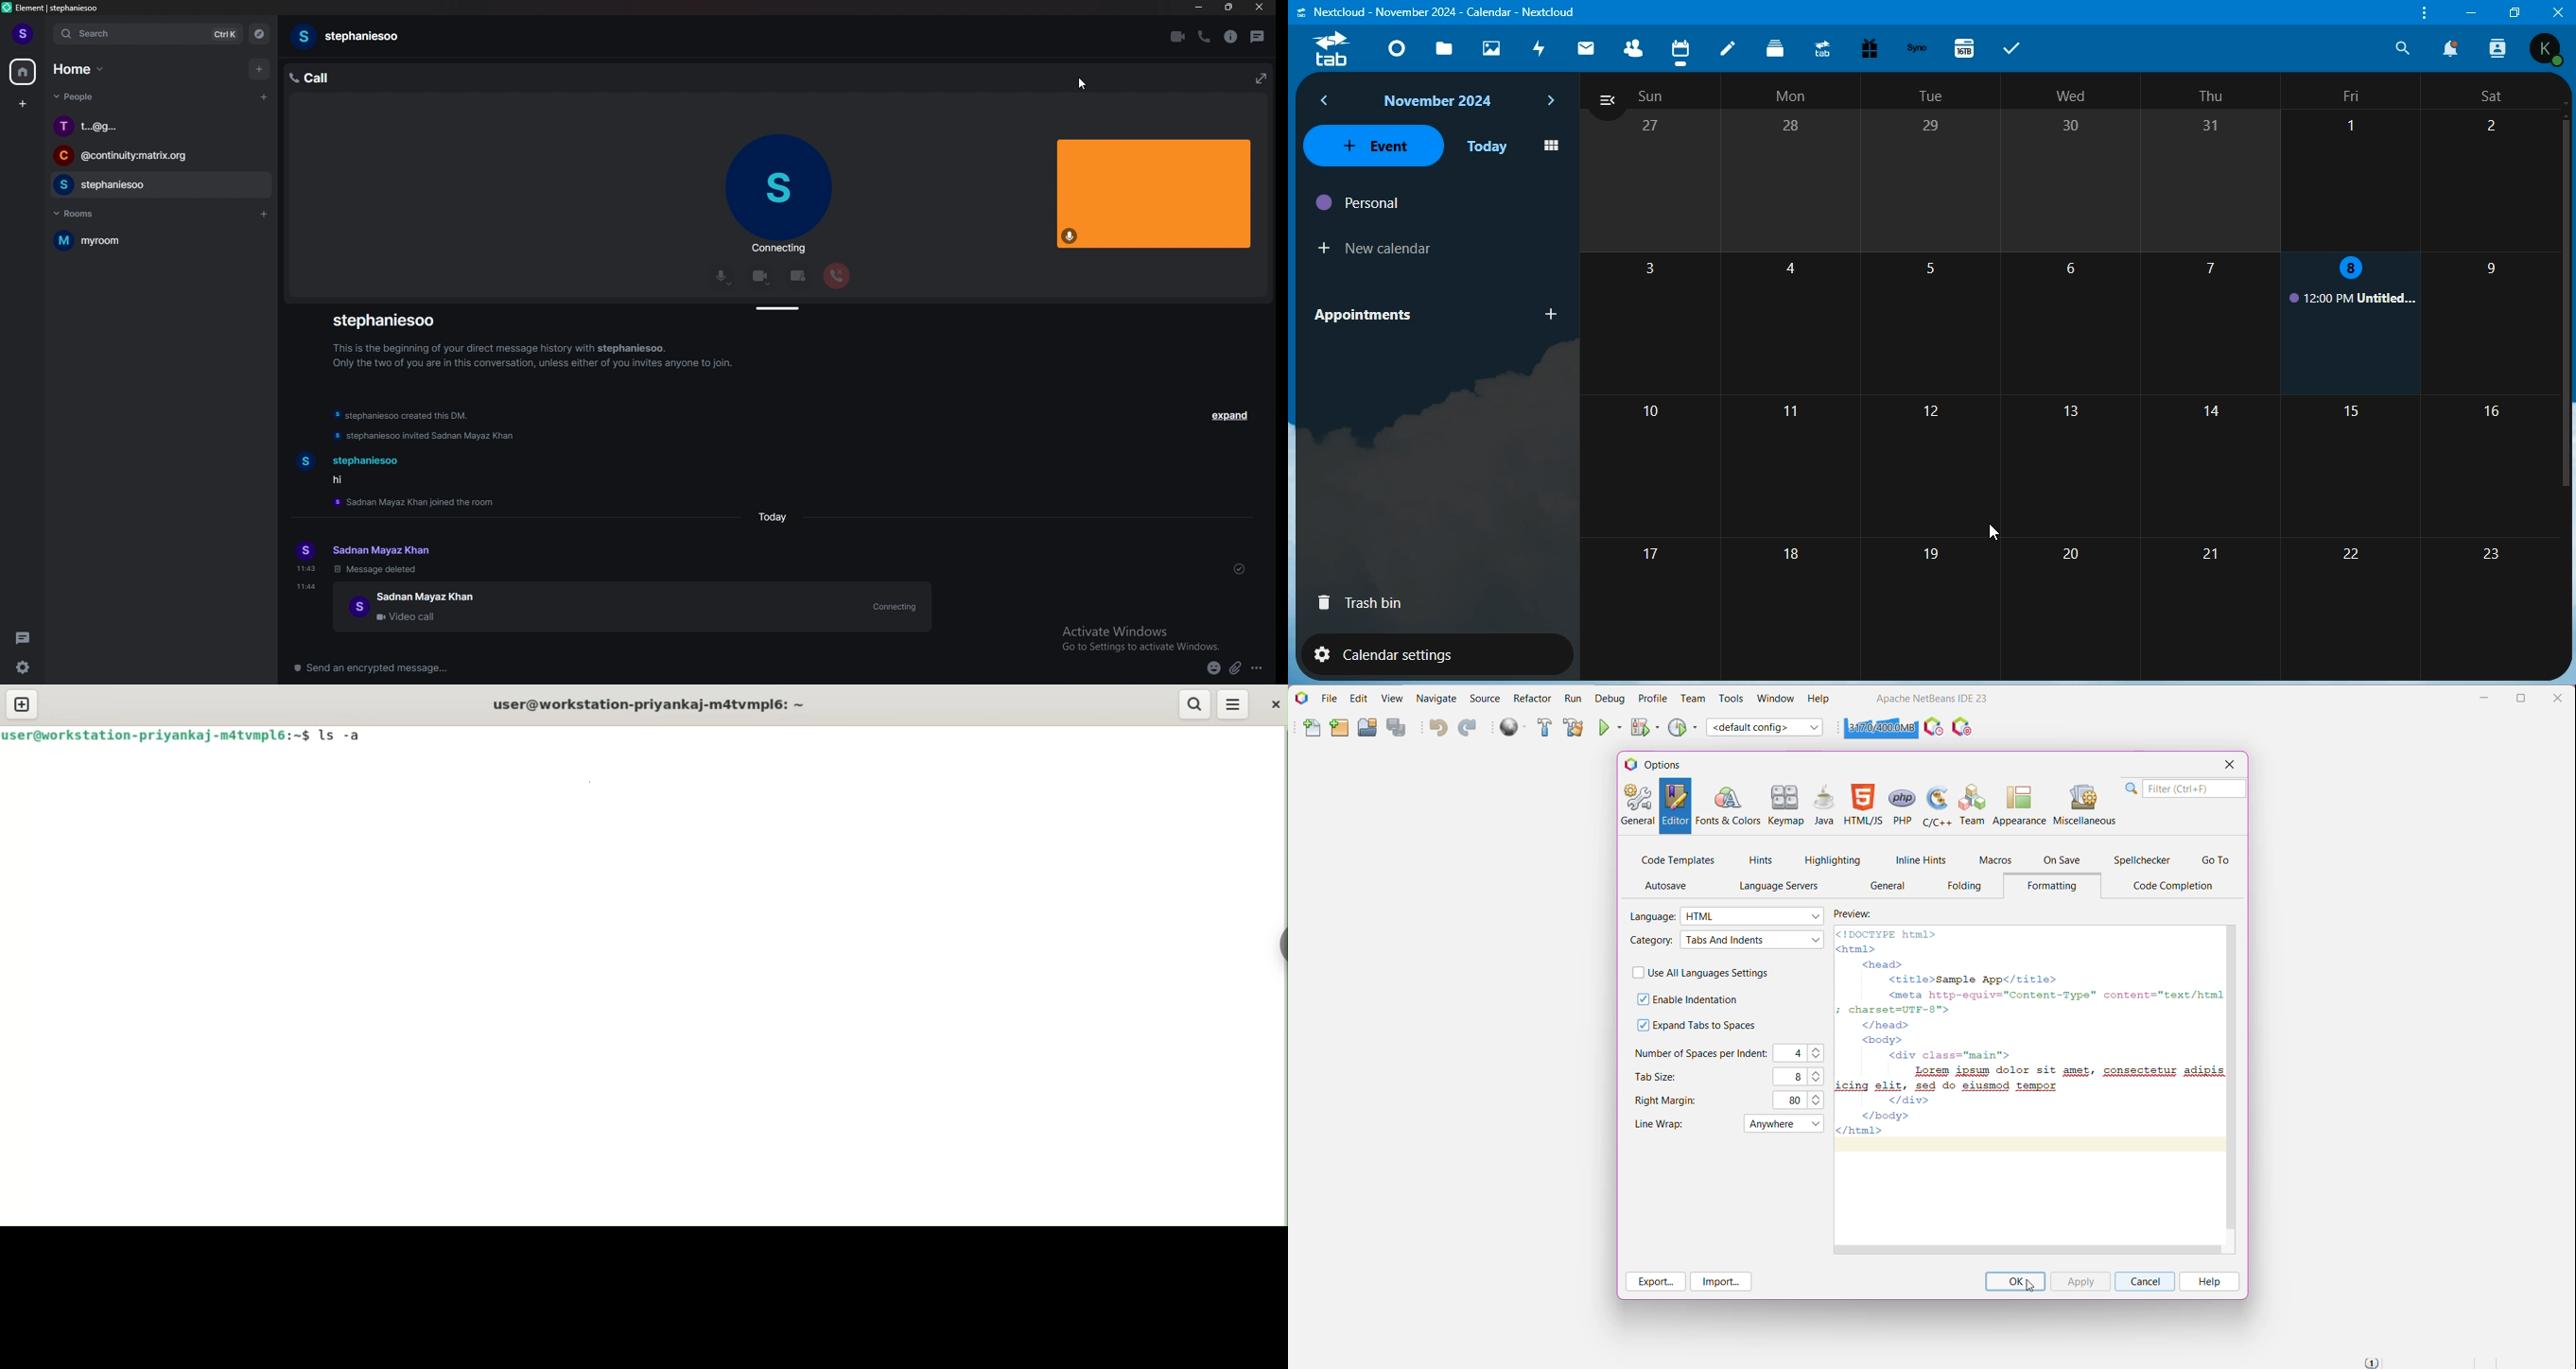 Image resolution: width=2576 pixels, height=1372 pixels. What do you see at coordinates (1632, 45) in the screenshot?
I see `contacts` at bounding box center [1632, 45].